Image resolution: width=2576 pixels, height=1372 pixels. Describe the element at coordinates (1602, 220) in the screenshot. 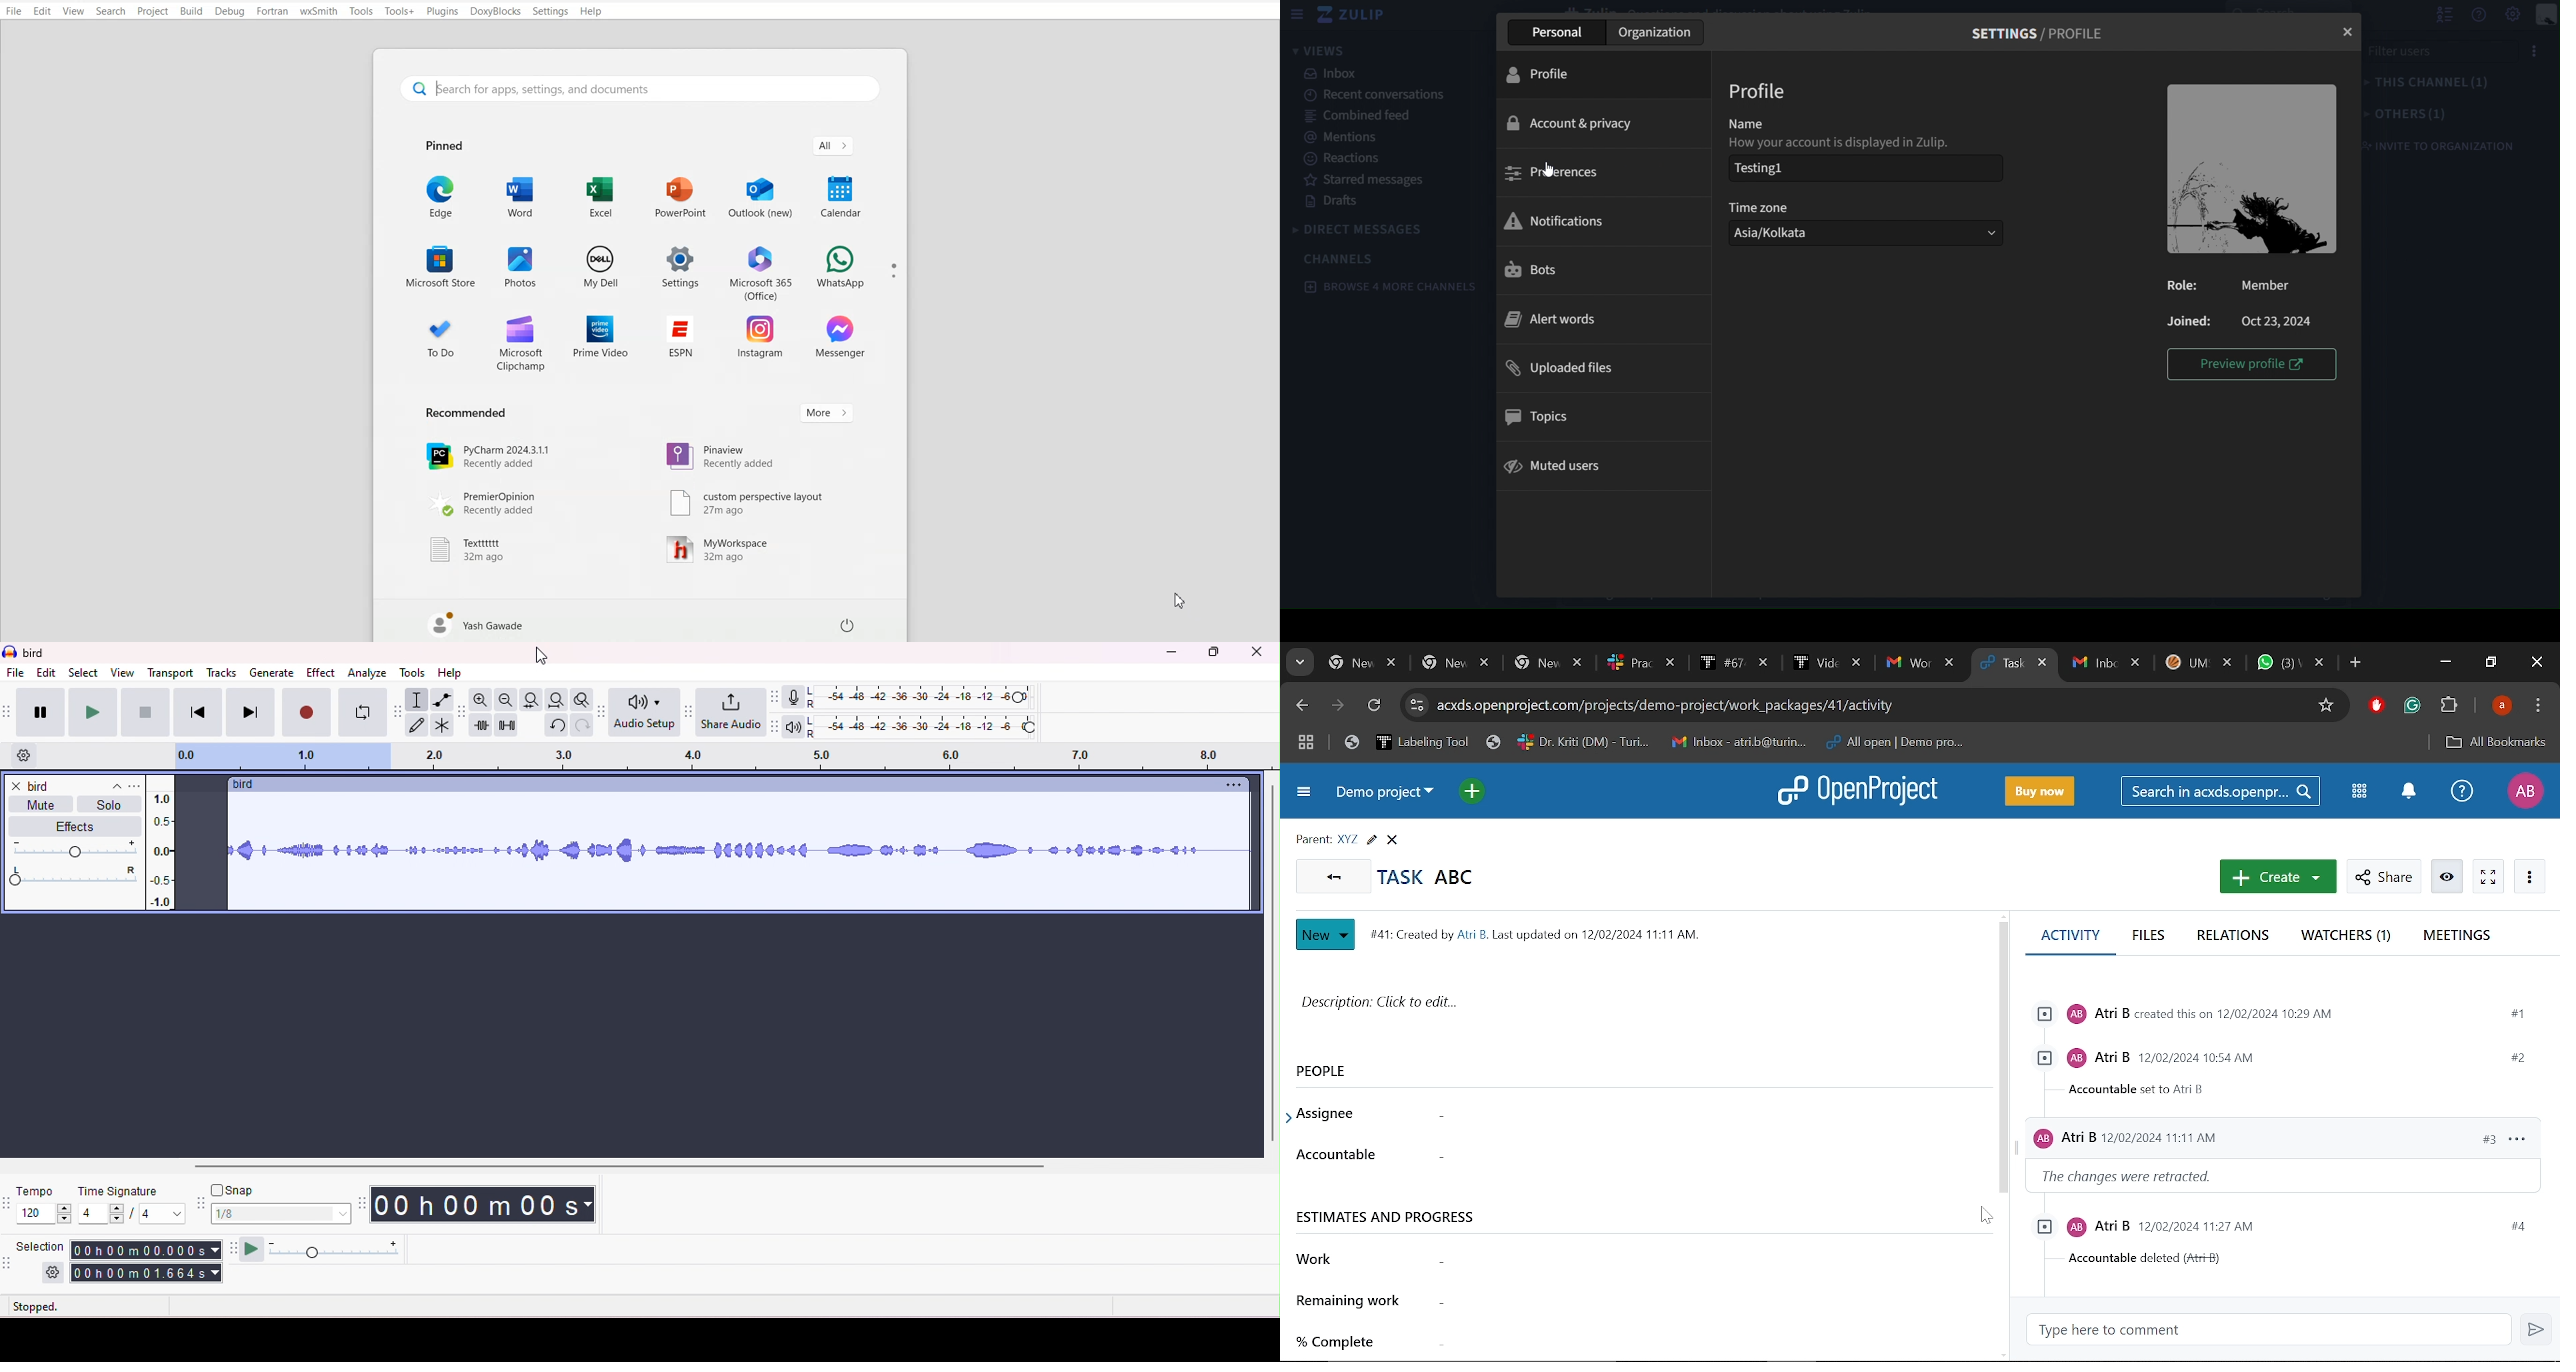

I see `notifications` at that location.